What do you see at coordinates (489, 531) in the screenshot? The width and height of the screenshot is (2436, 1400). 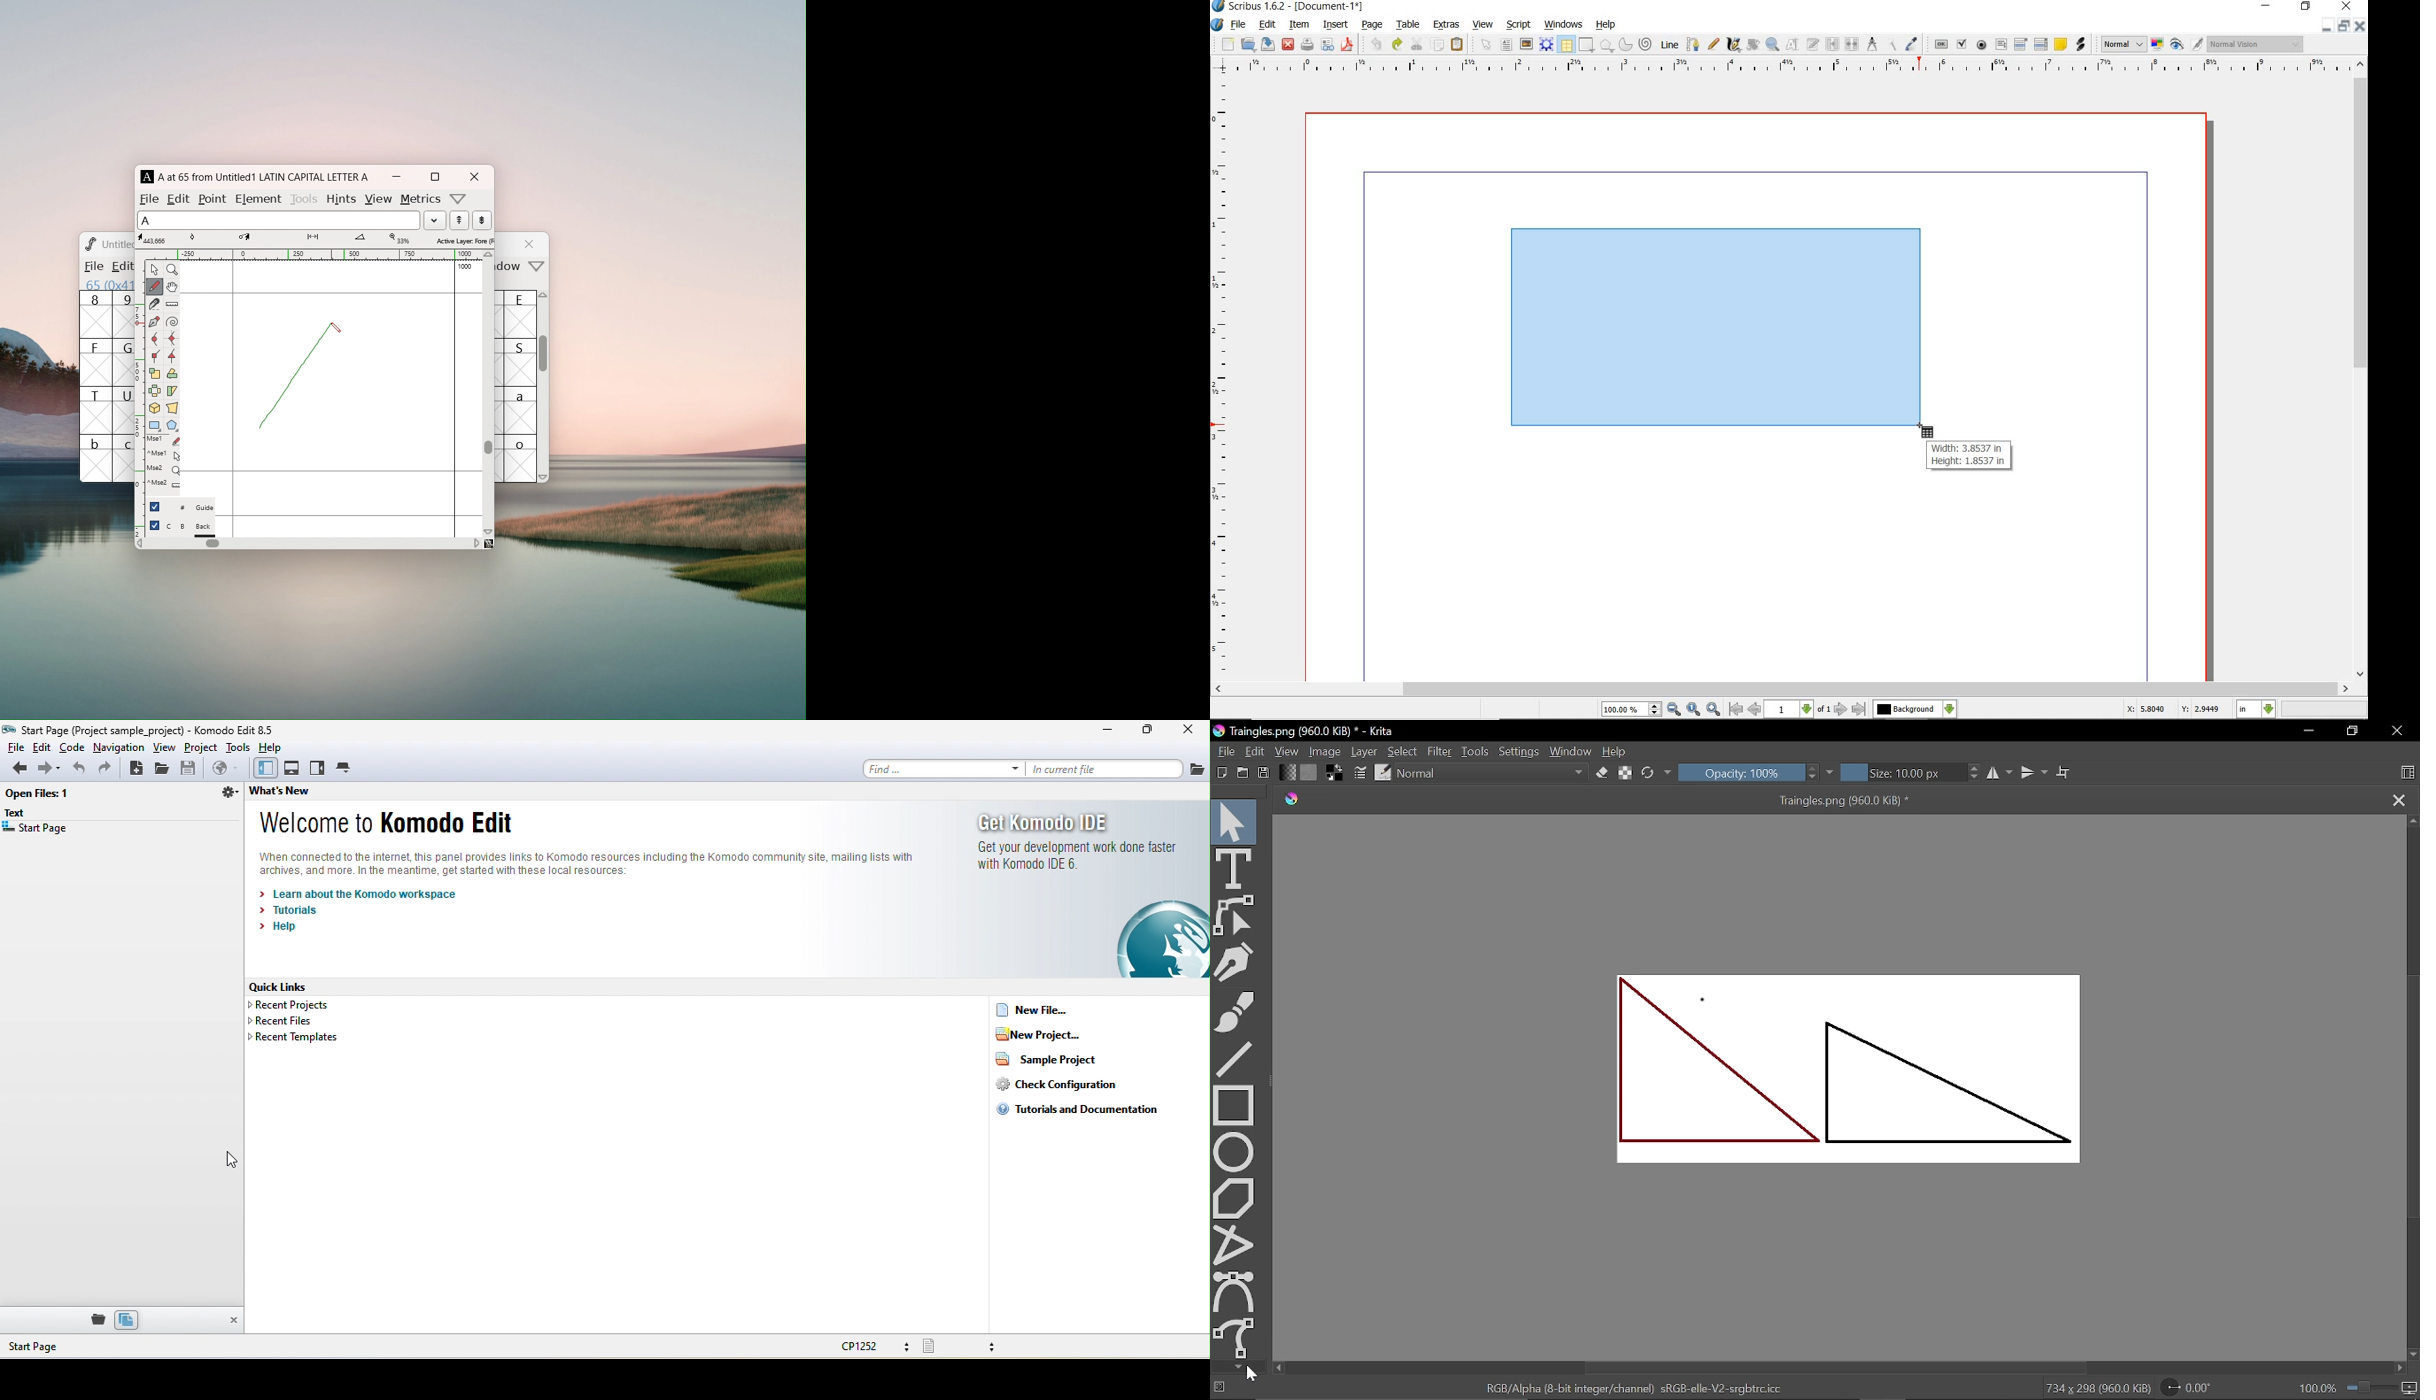 I see `scroll down` at bounding box center [489, 531].